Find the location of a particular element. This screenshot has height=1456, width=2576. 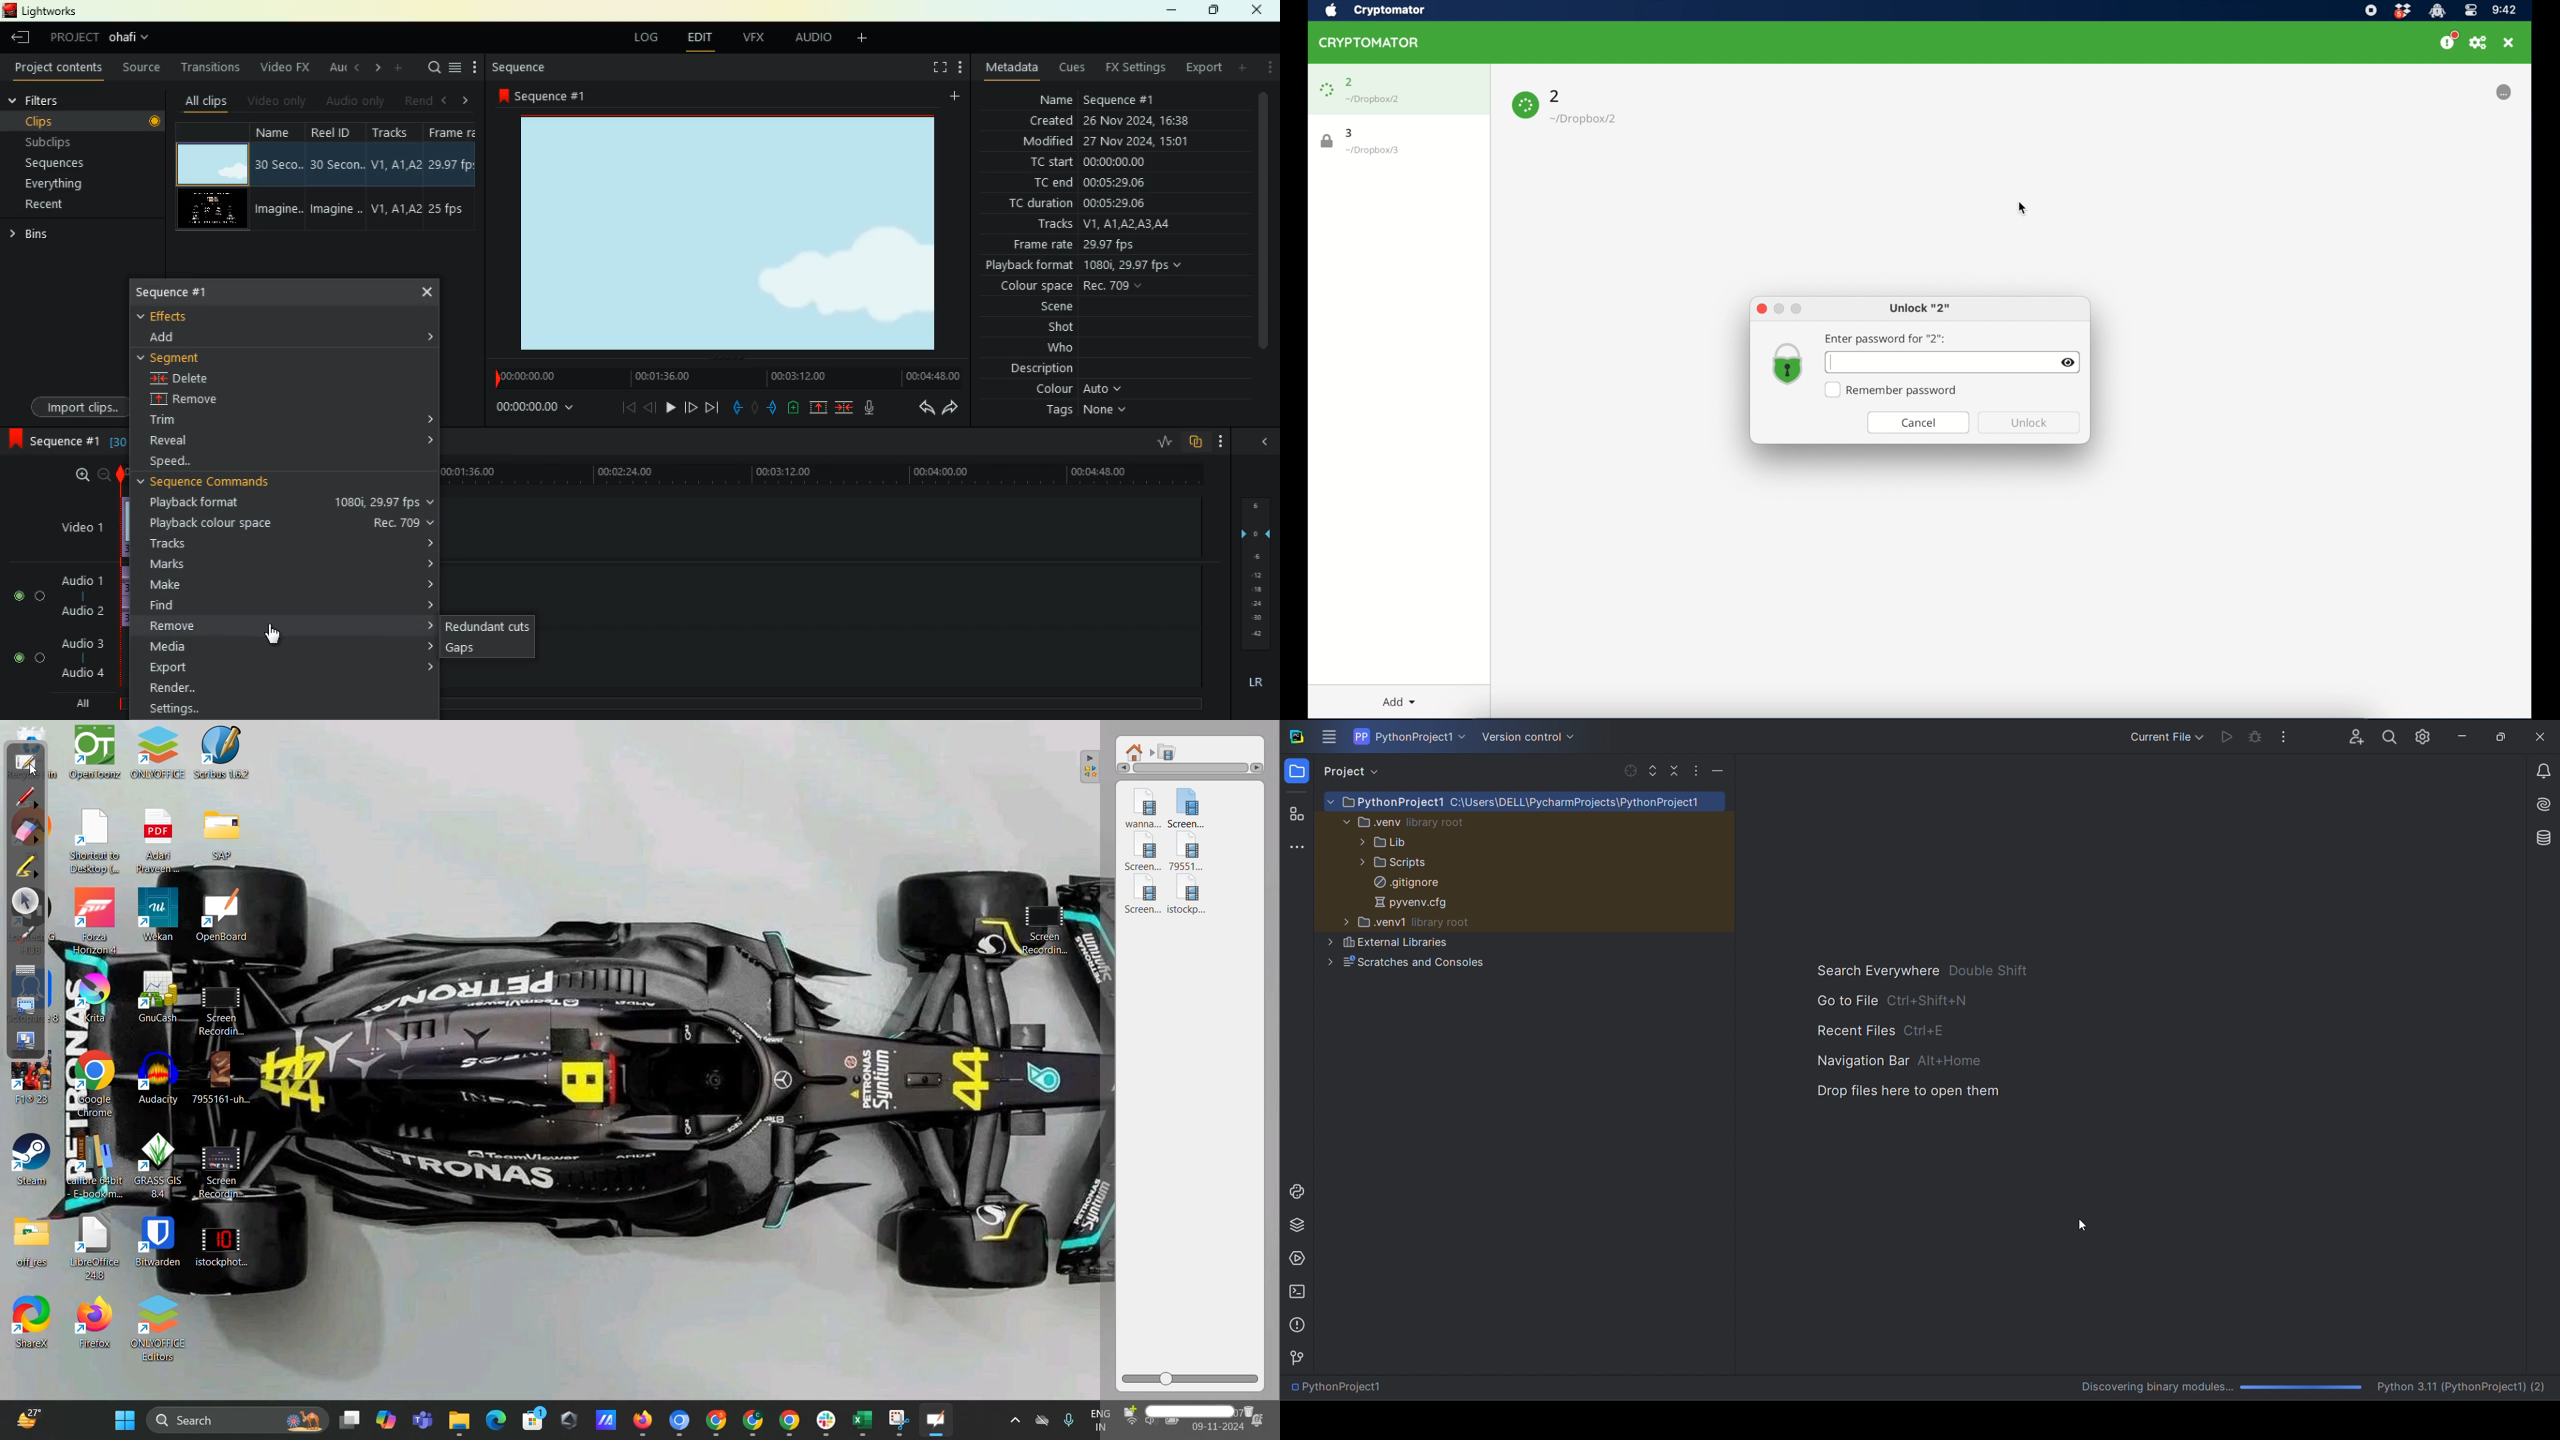

video is located at coordinates (211, 160).